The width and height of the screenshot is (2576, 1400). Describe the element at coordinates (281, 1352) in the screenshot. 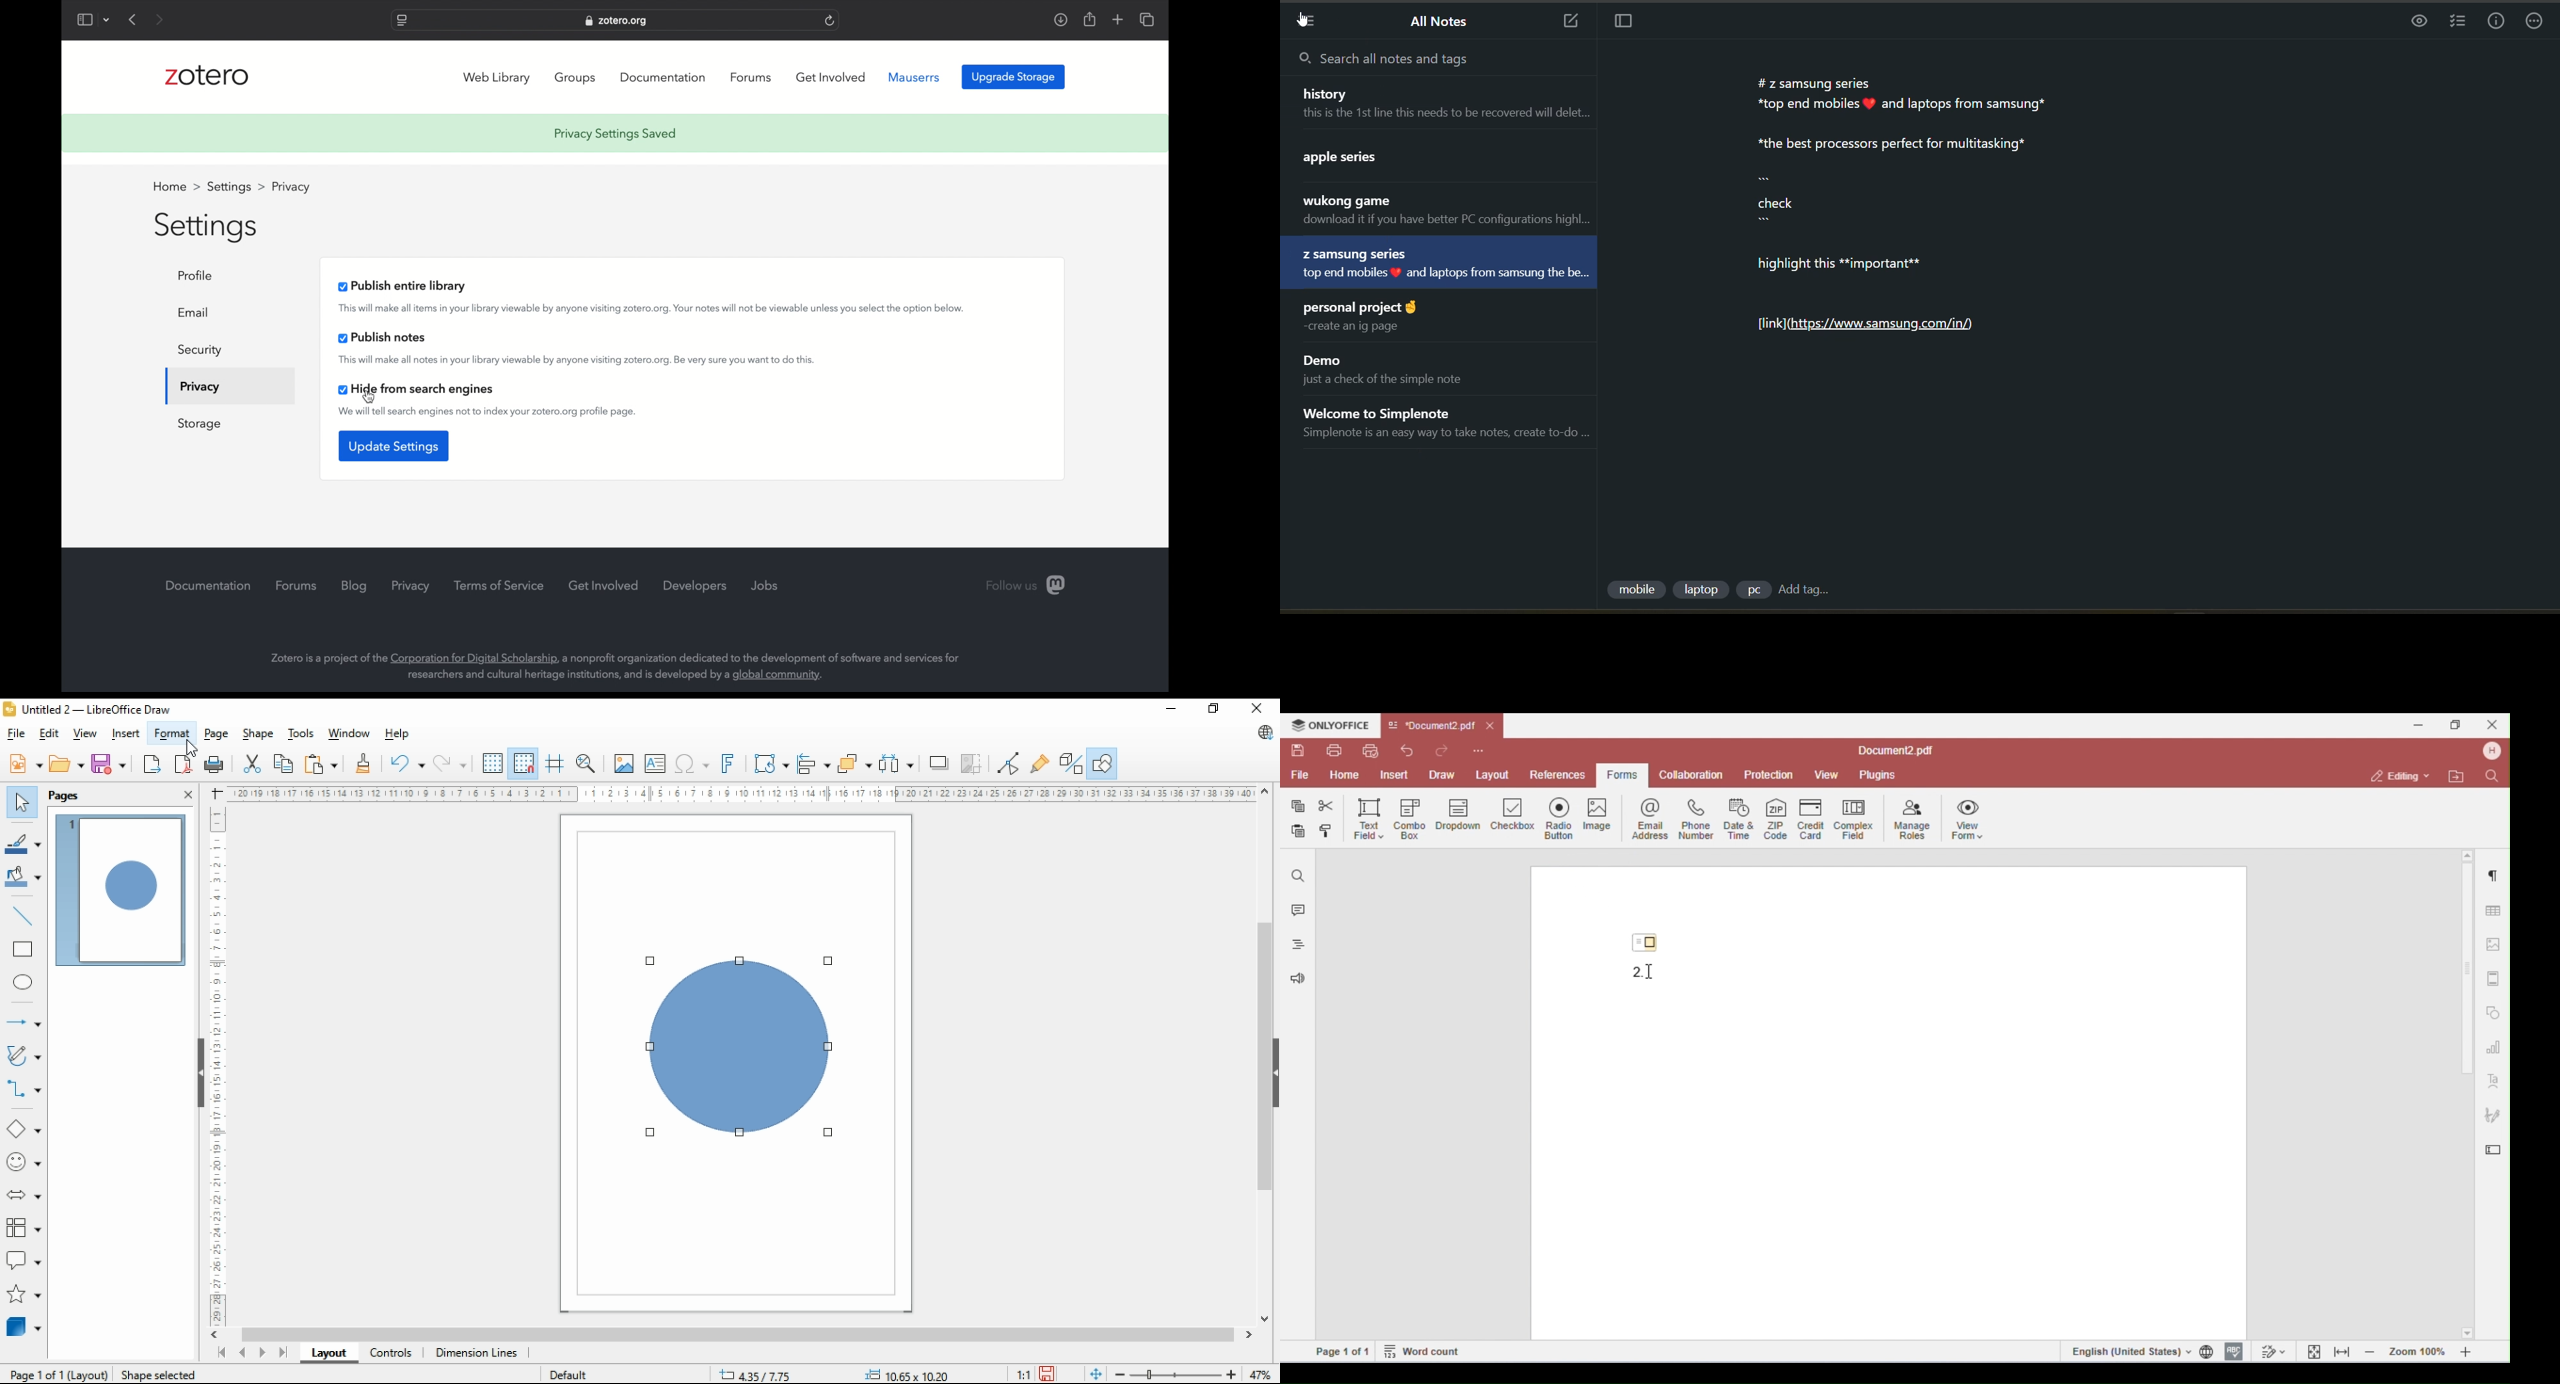

I see `last page` at that location.